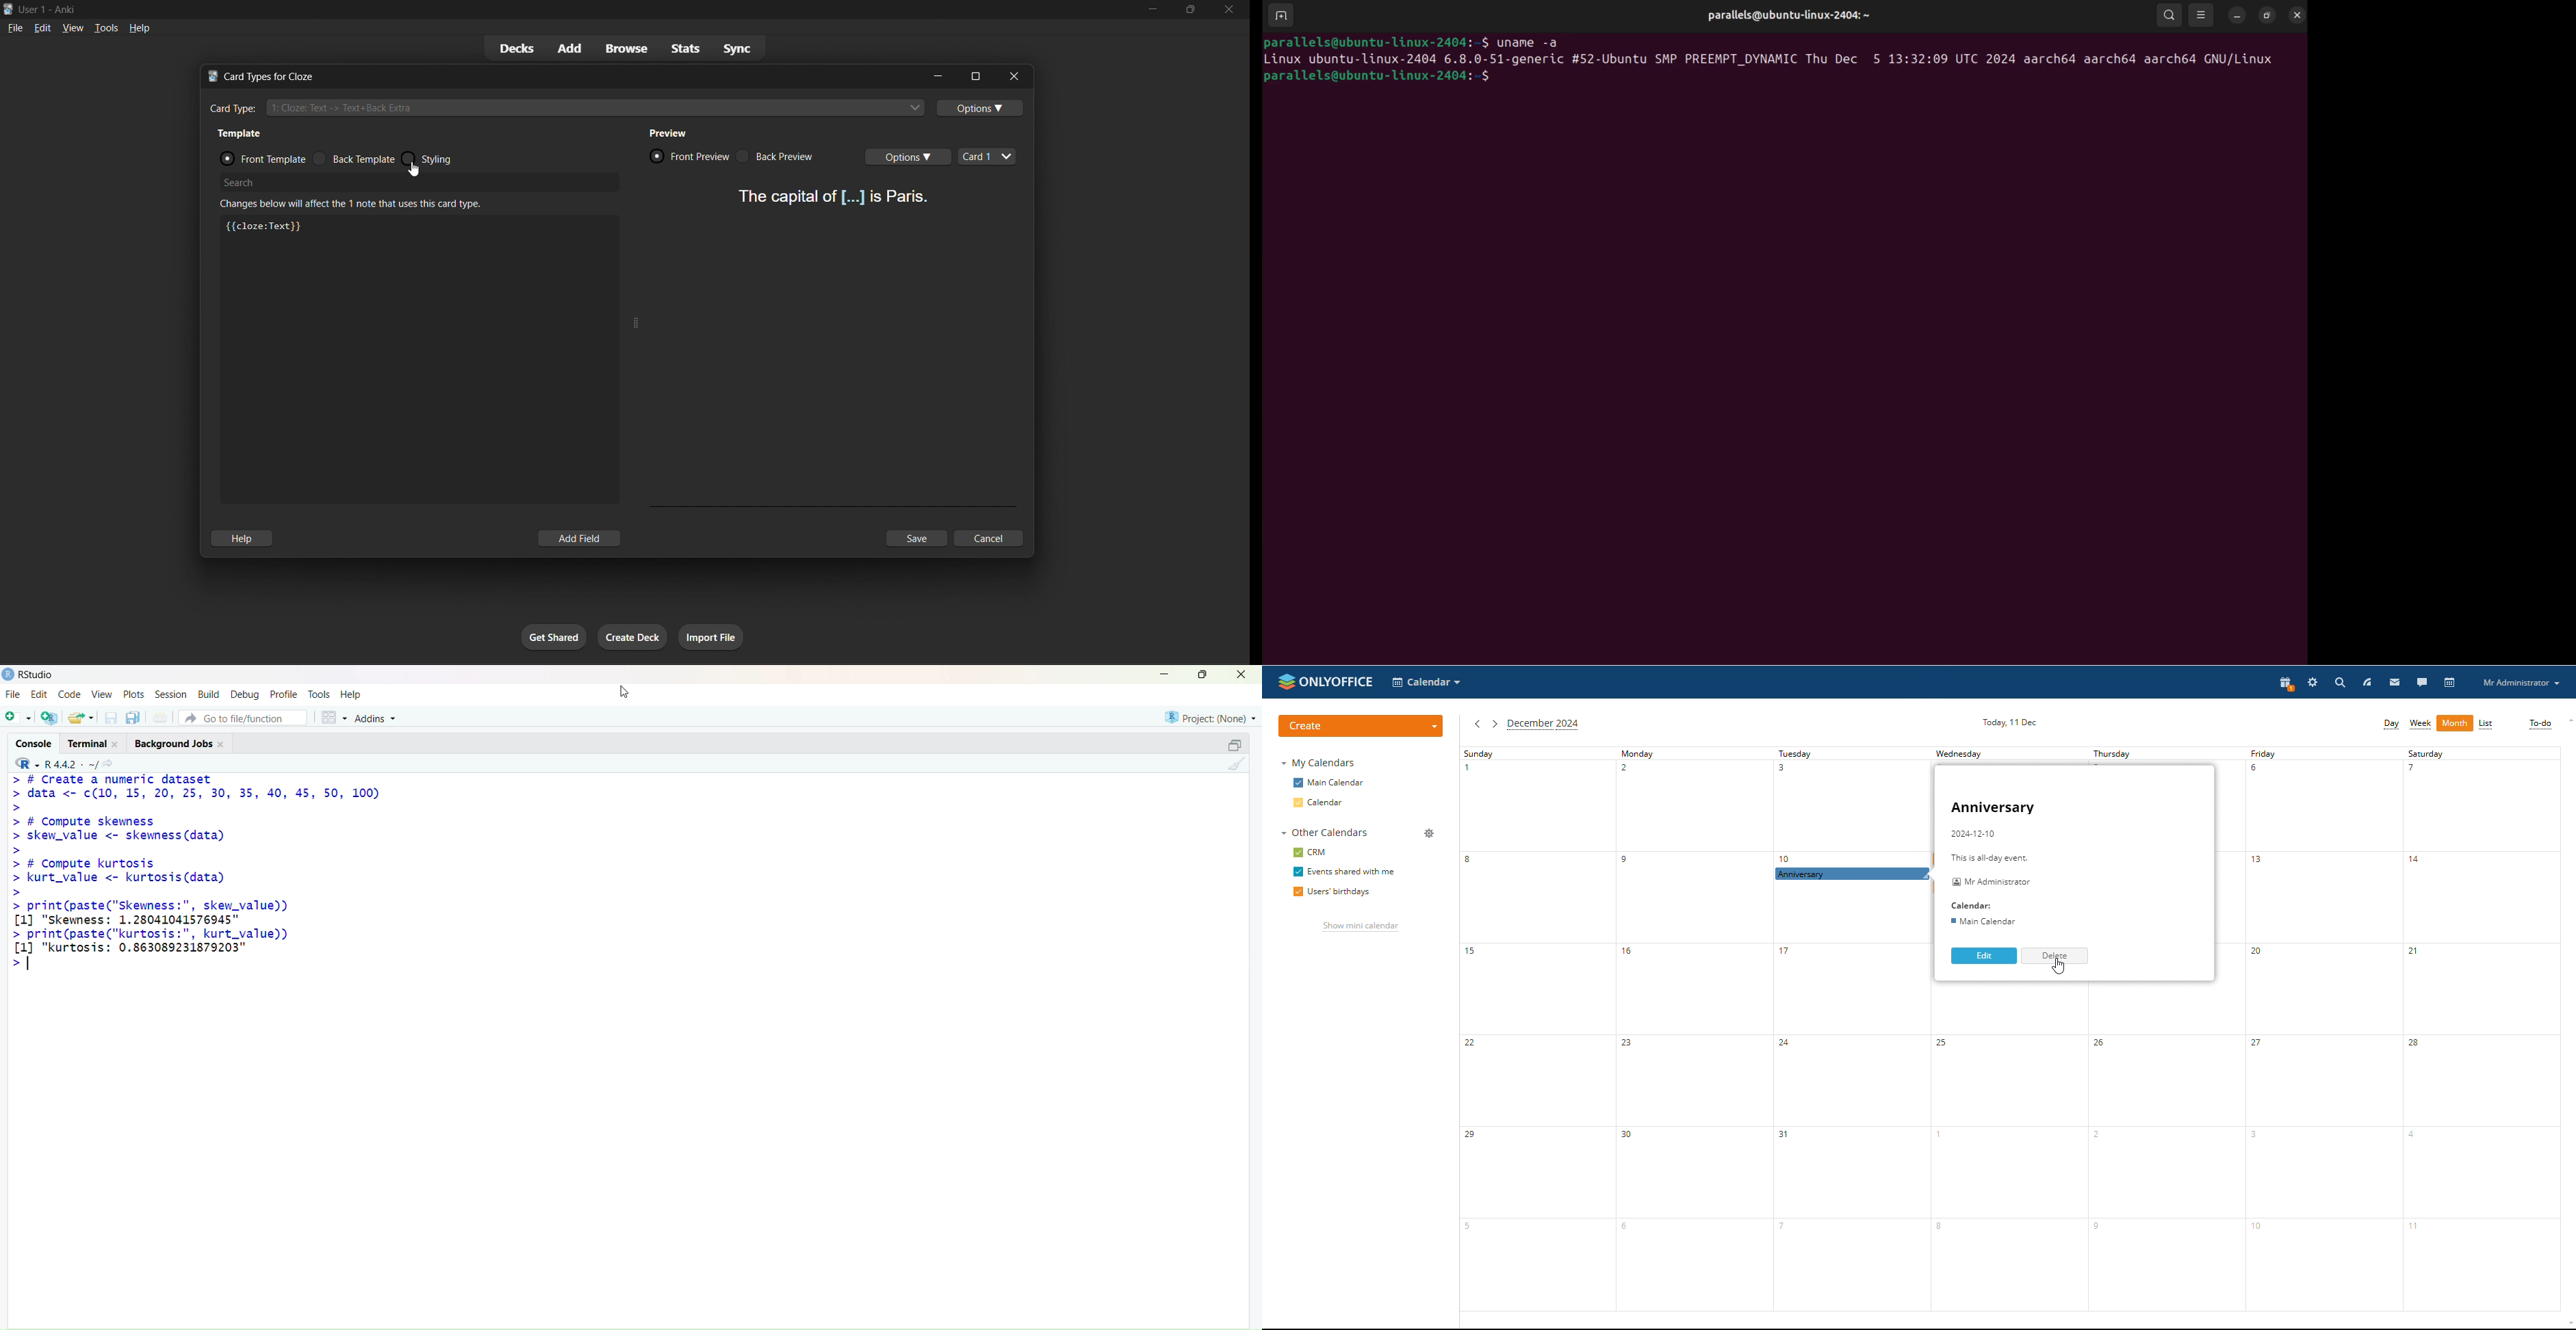 The height and width of the screenshot is (1344, 2576). Describe the element at coordinates (938, 75) in the screenshot. I see `minimize` at that location.